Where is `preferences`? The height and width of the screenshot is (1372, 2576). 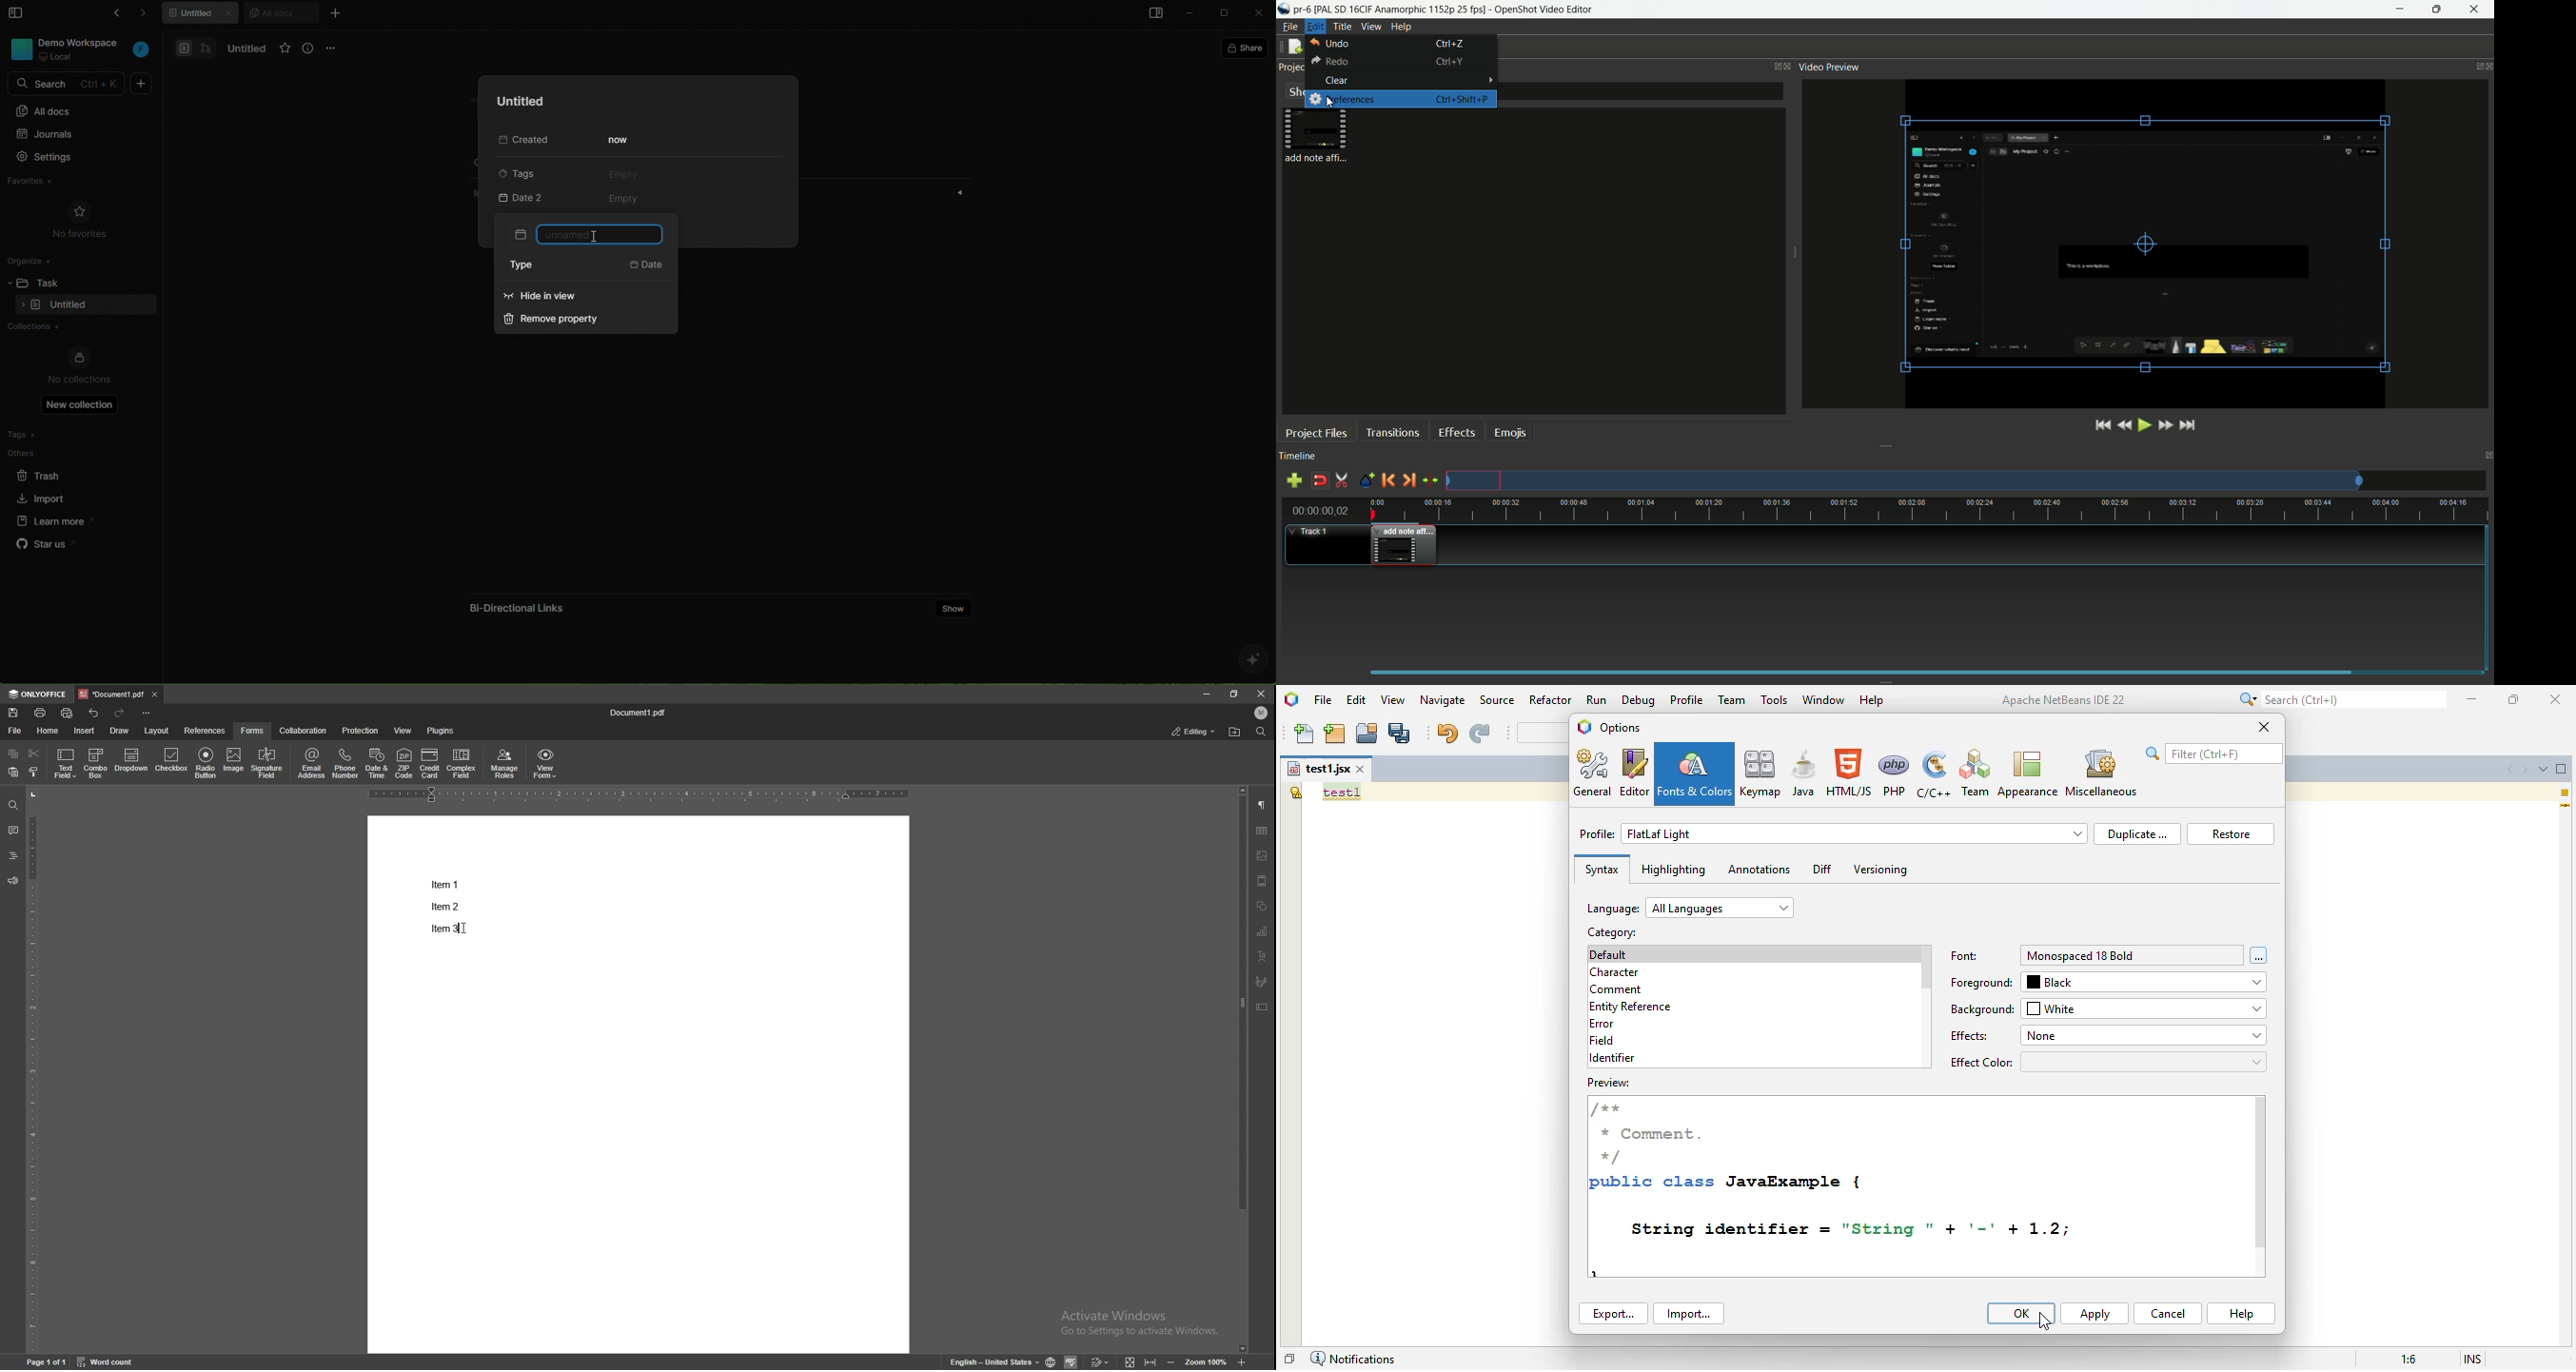 preferences is located at coordinates (1342, 100).